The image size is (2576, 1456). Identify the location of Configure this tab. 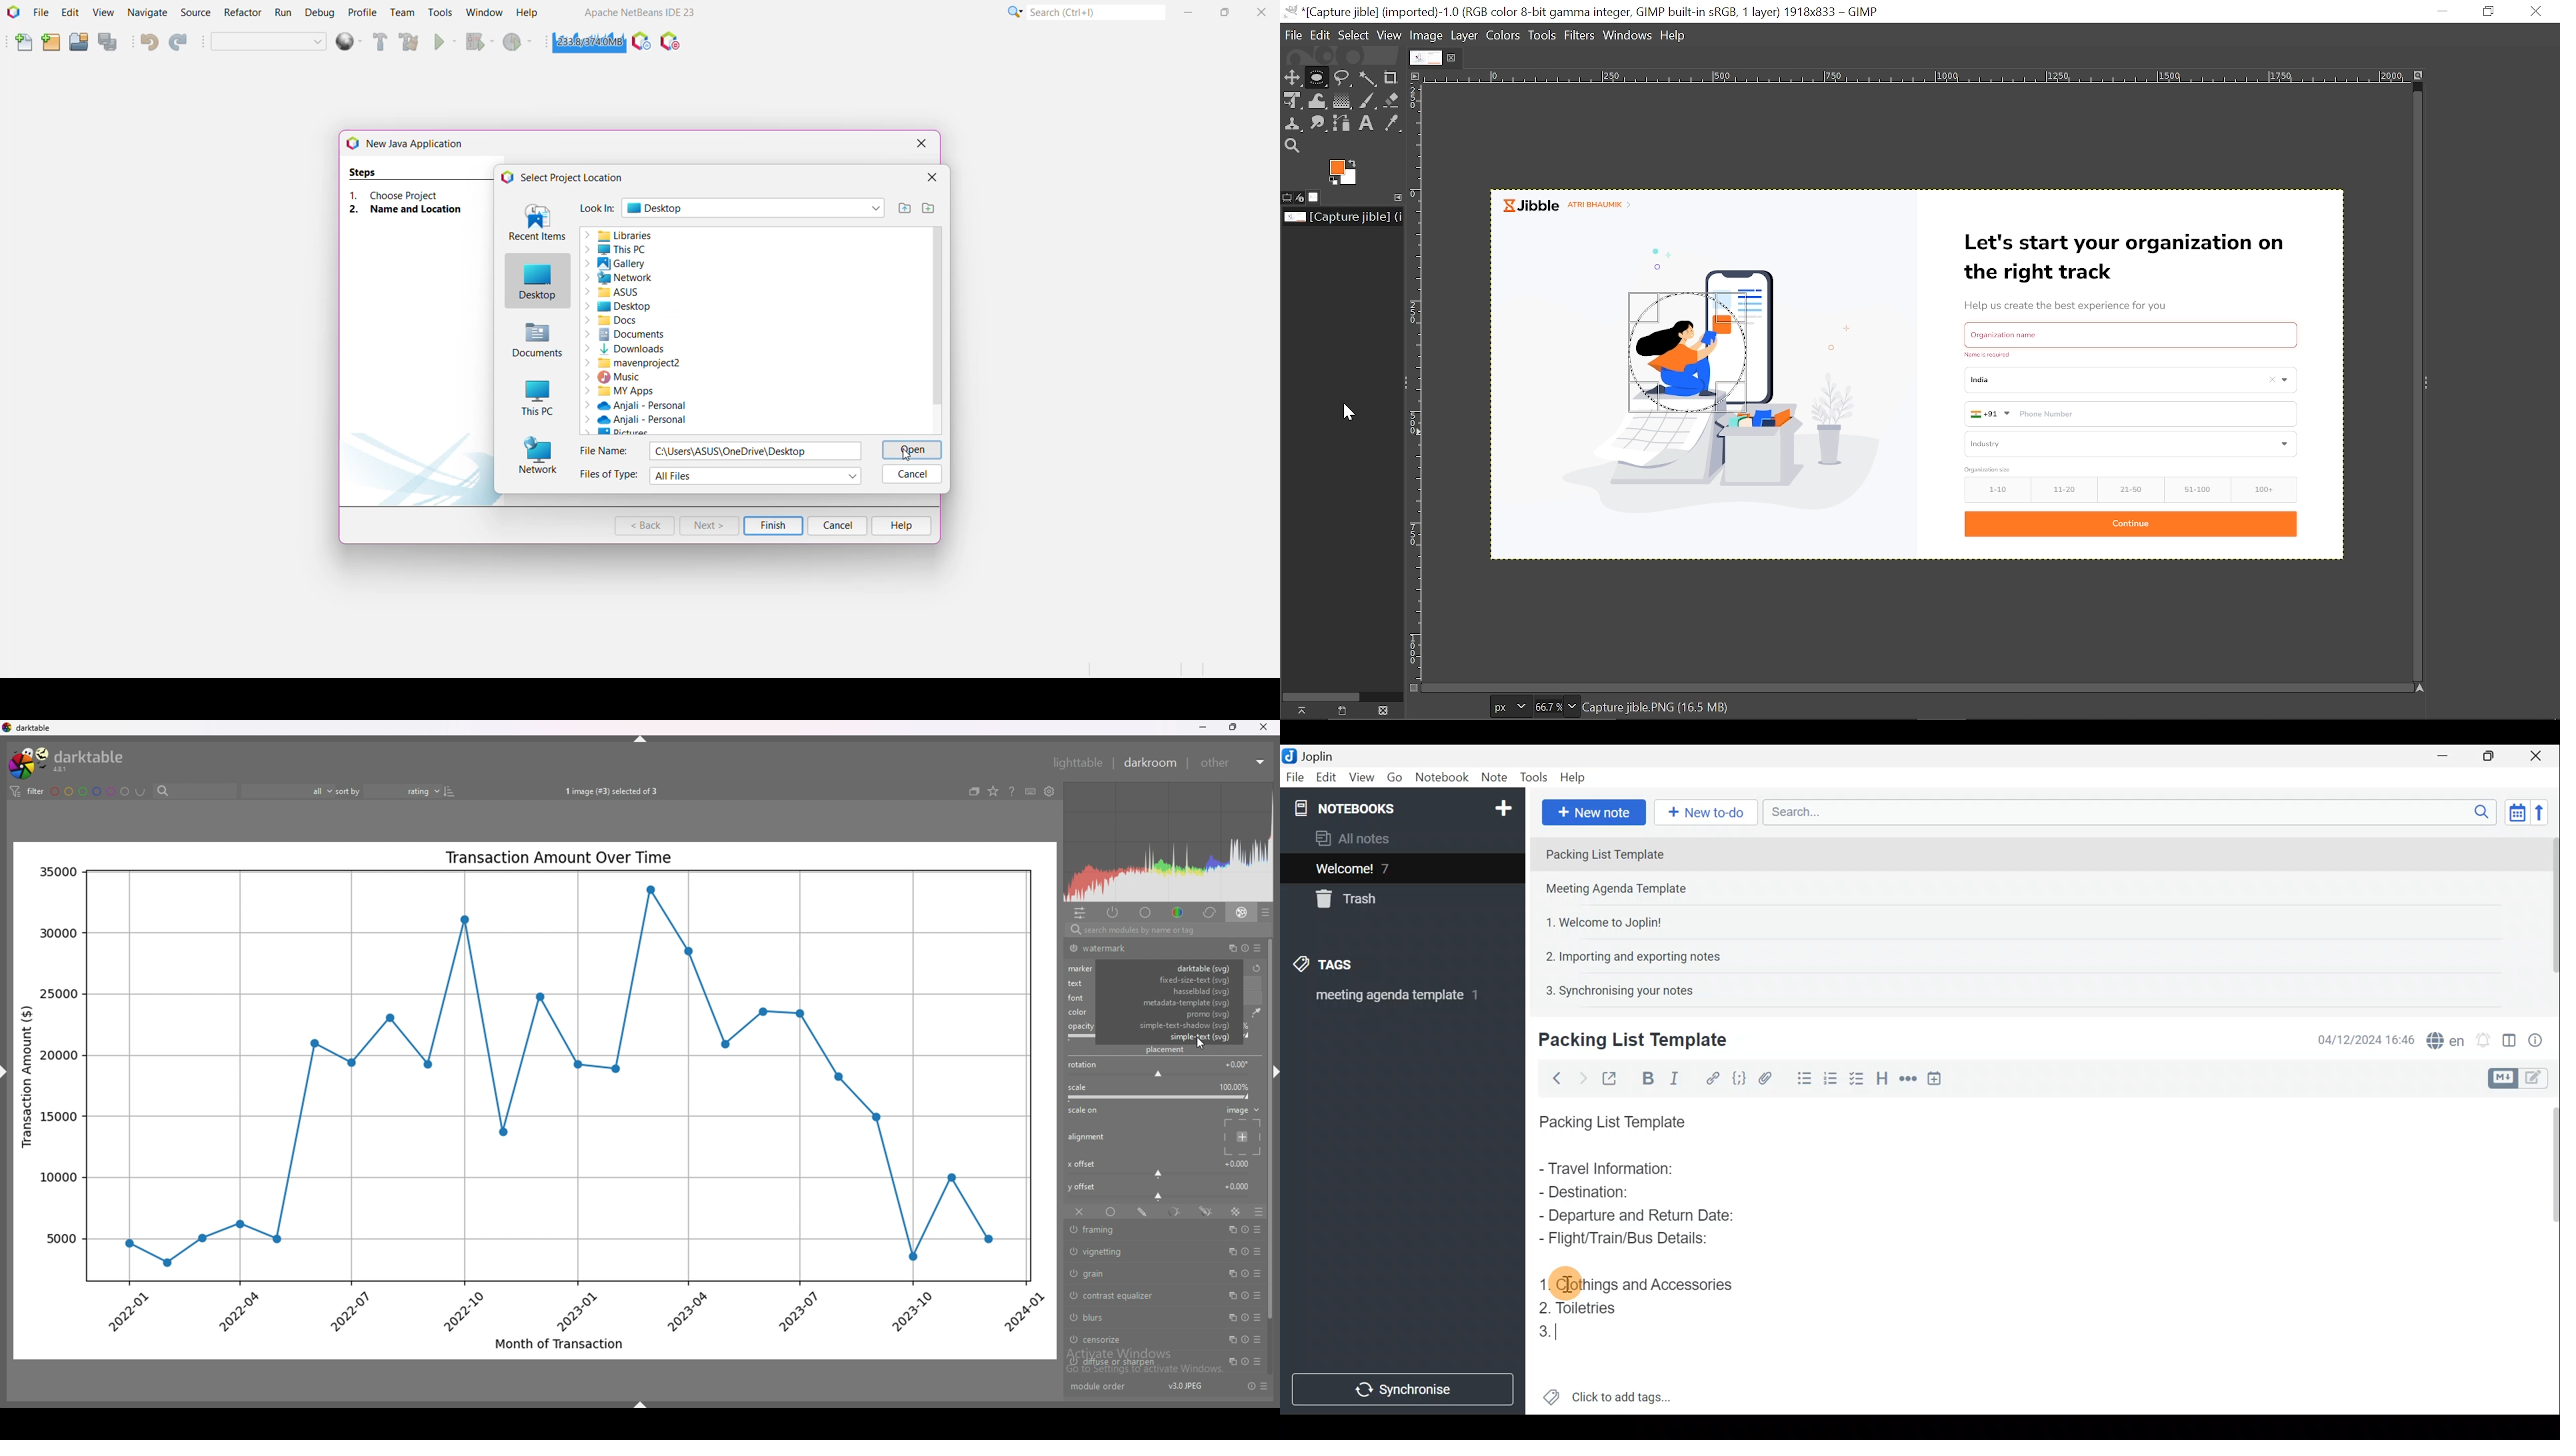
(1399, 196).